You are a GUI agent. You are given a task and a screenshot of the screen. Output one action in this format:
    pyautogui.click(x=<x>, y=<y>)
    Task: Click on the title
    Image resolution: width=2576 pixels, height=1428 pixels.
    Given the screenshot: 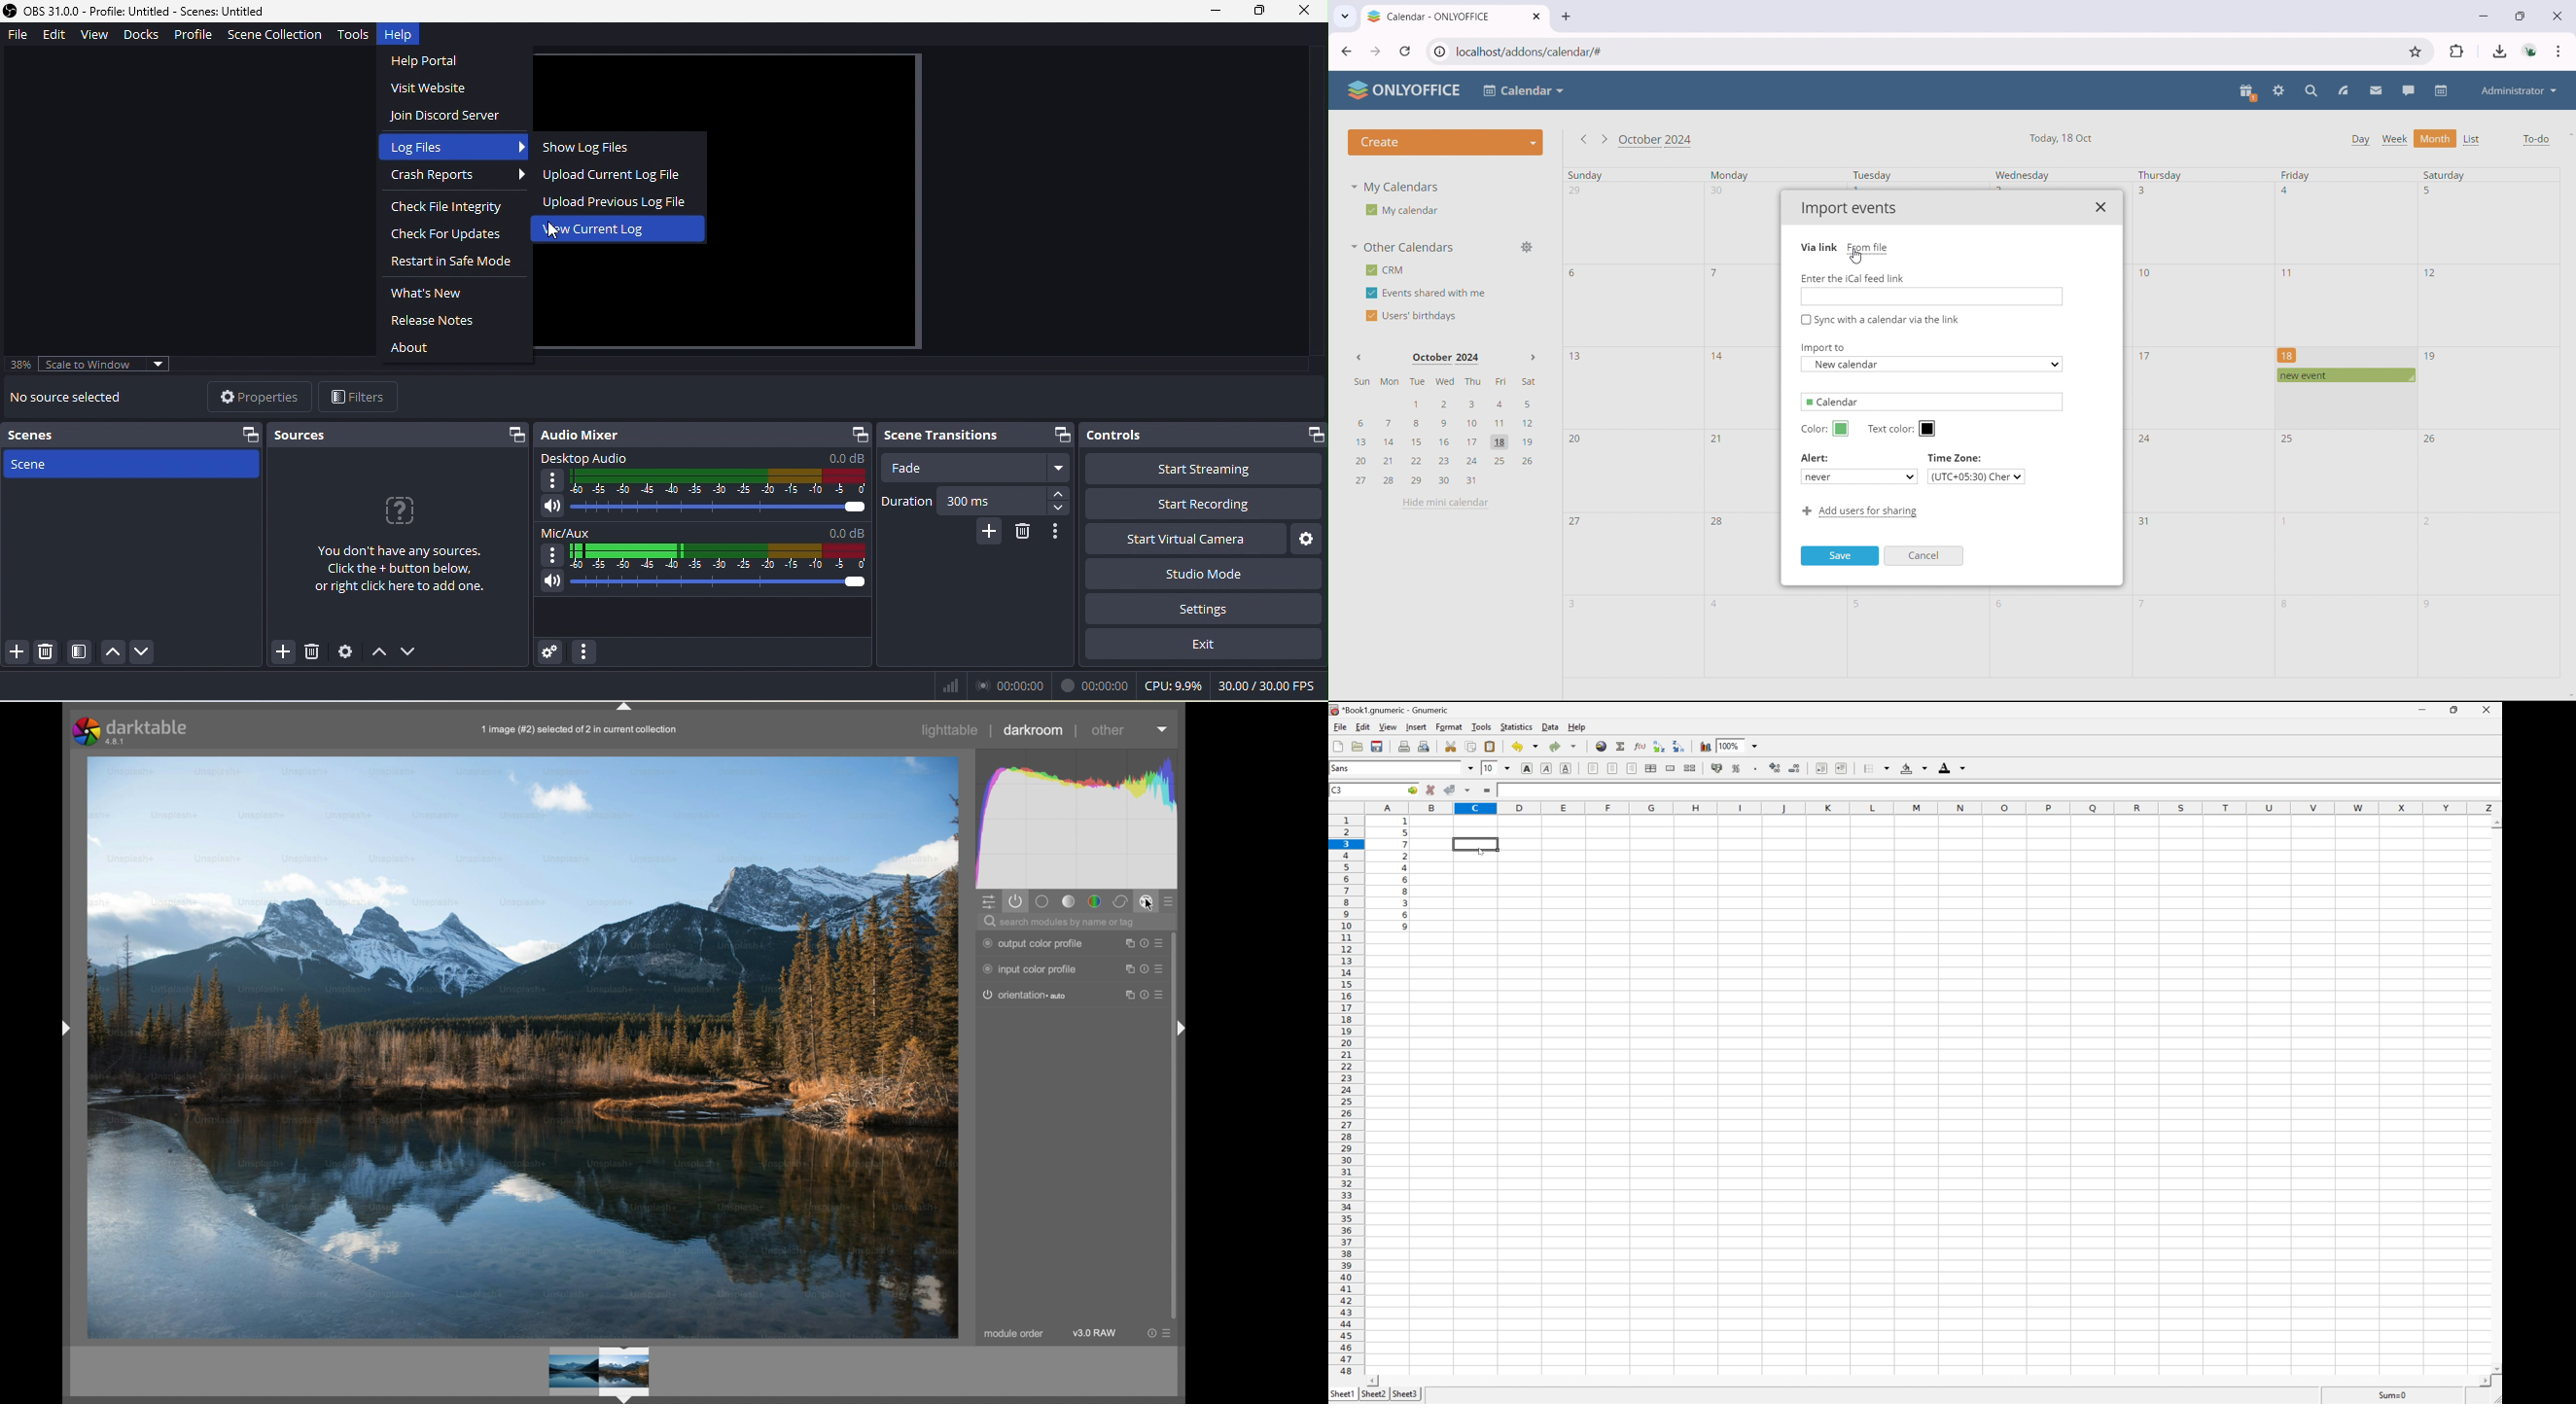 What is the action you would take?
    pyautogui.click(x=150, y=11)
    